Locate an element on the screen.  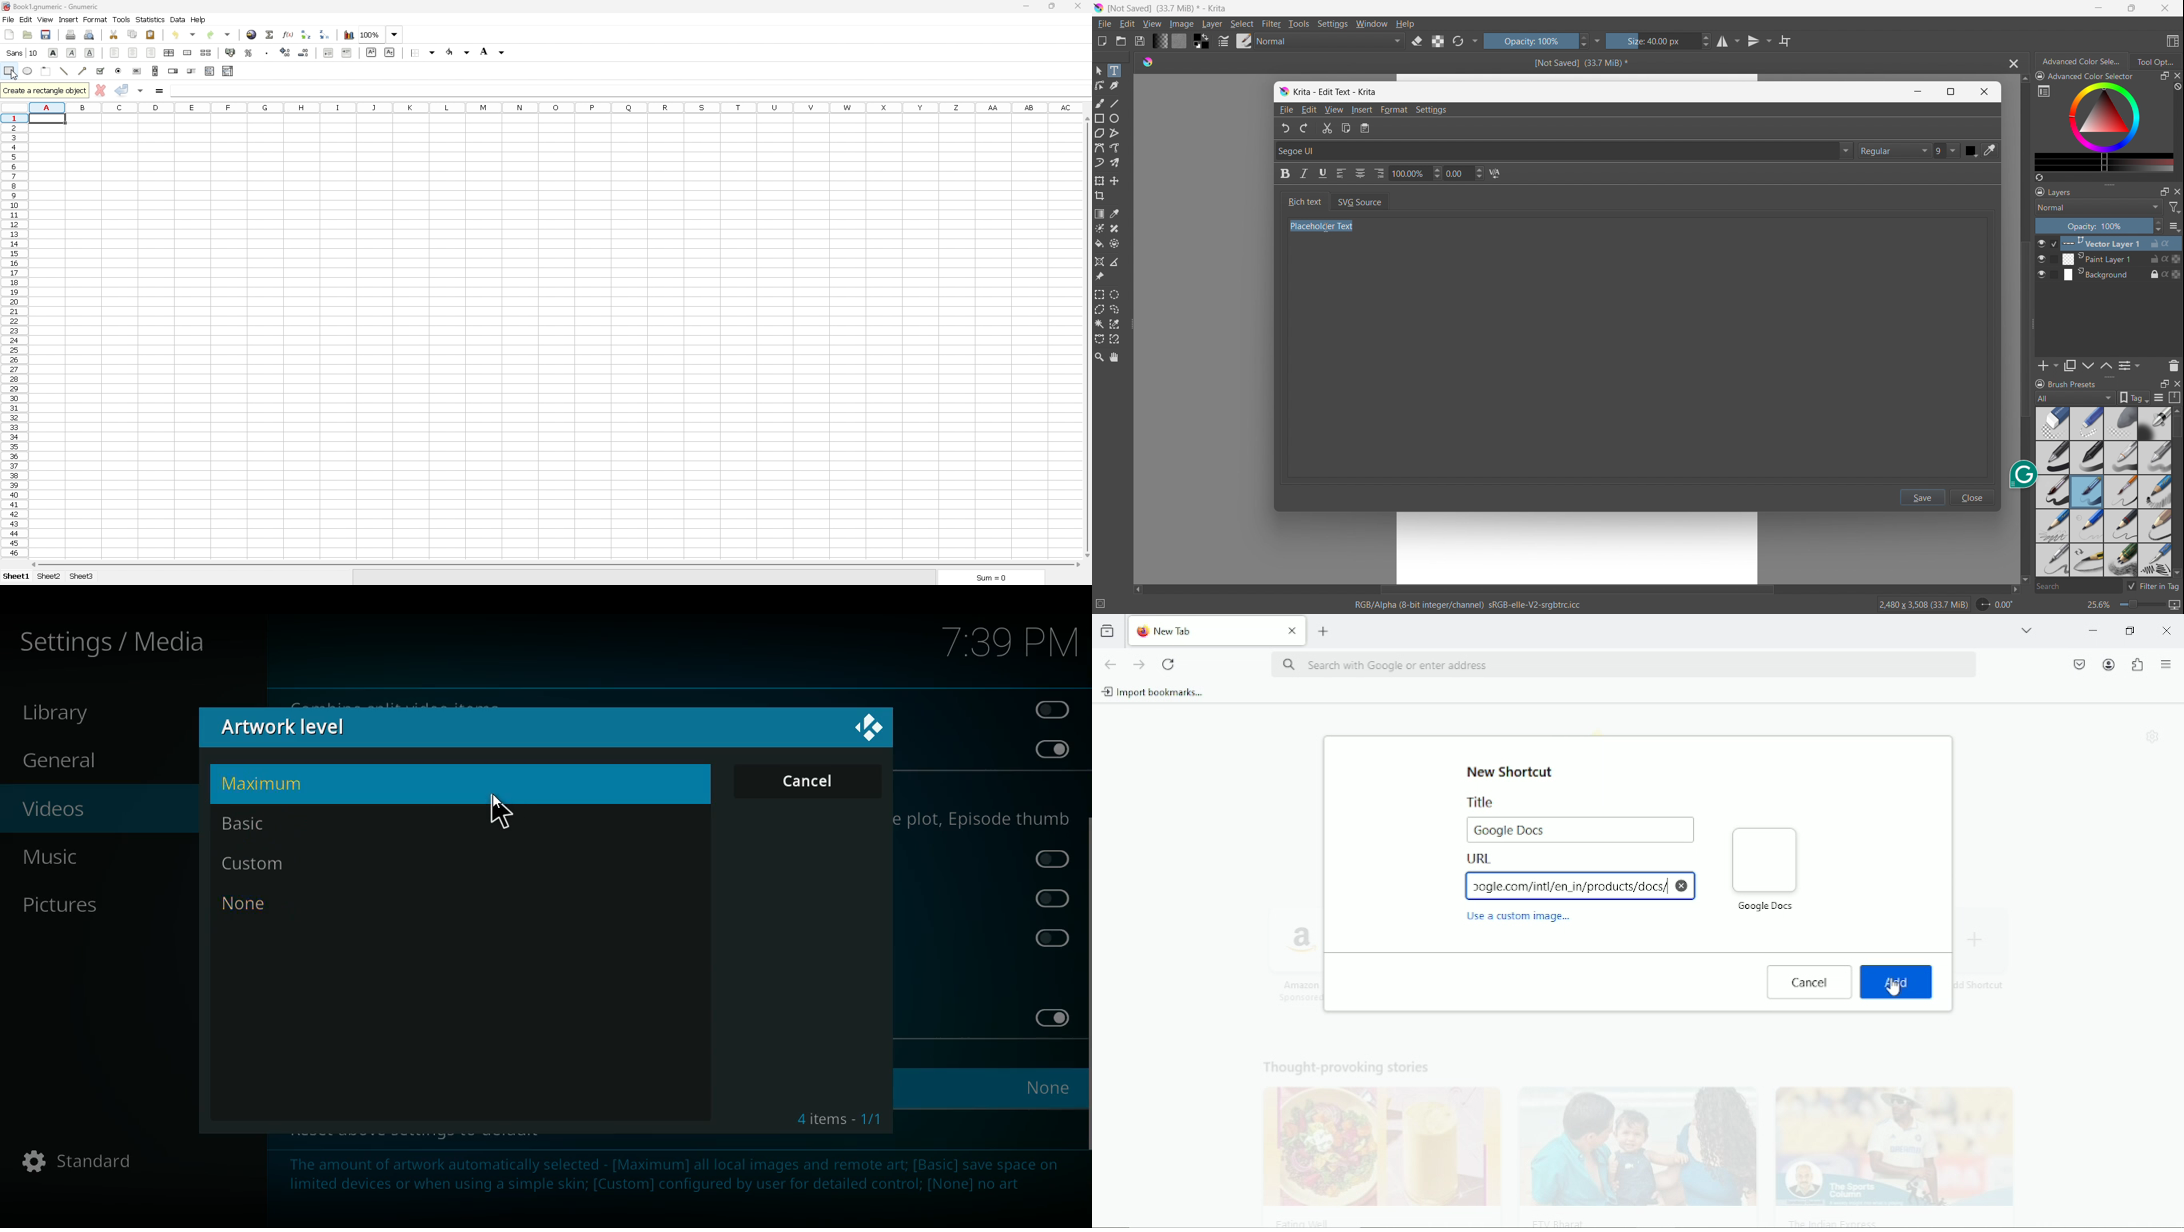
edit shapes tool is located at coordinates (1100, 85).